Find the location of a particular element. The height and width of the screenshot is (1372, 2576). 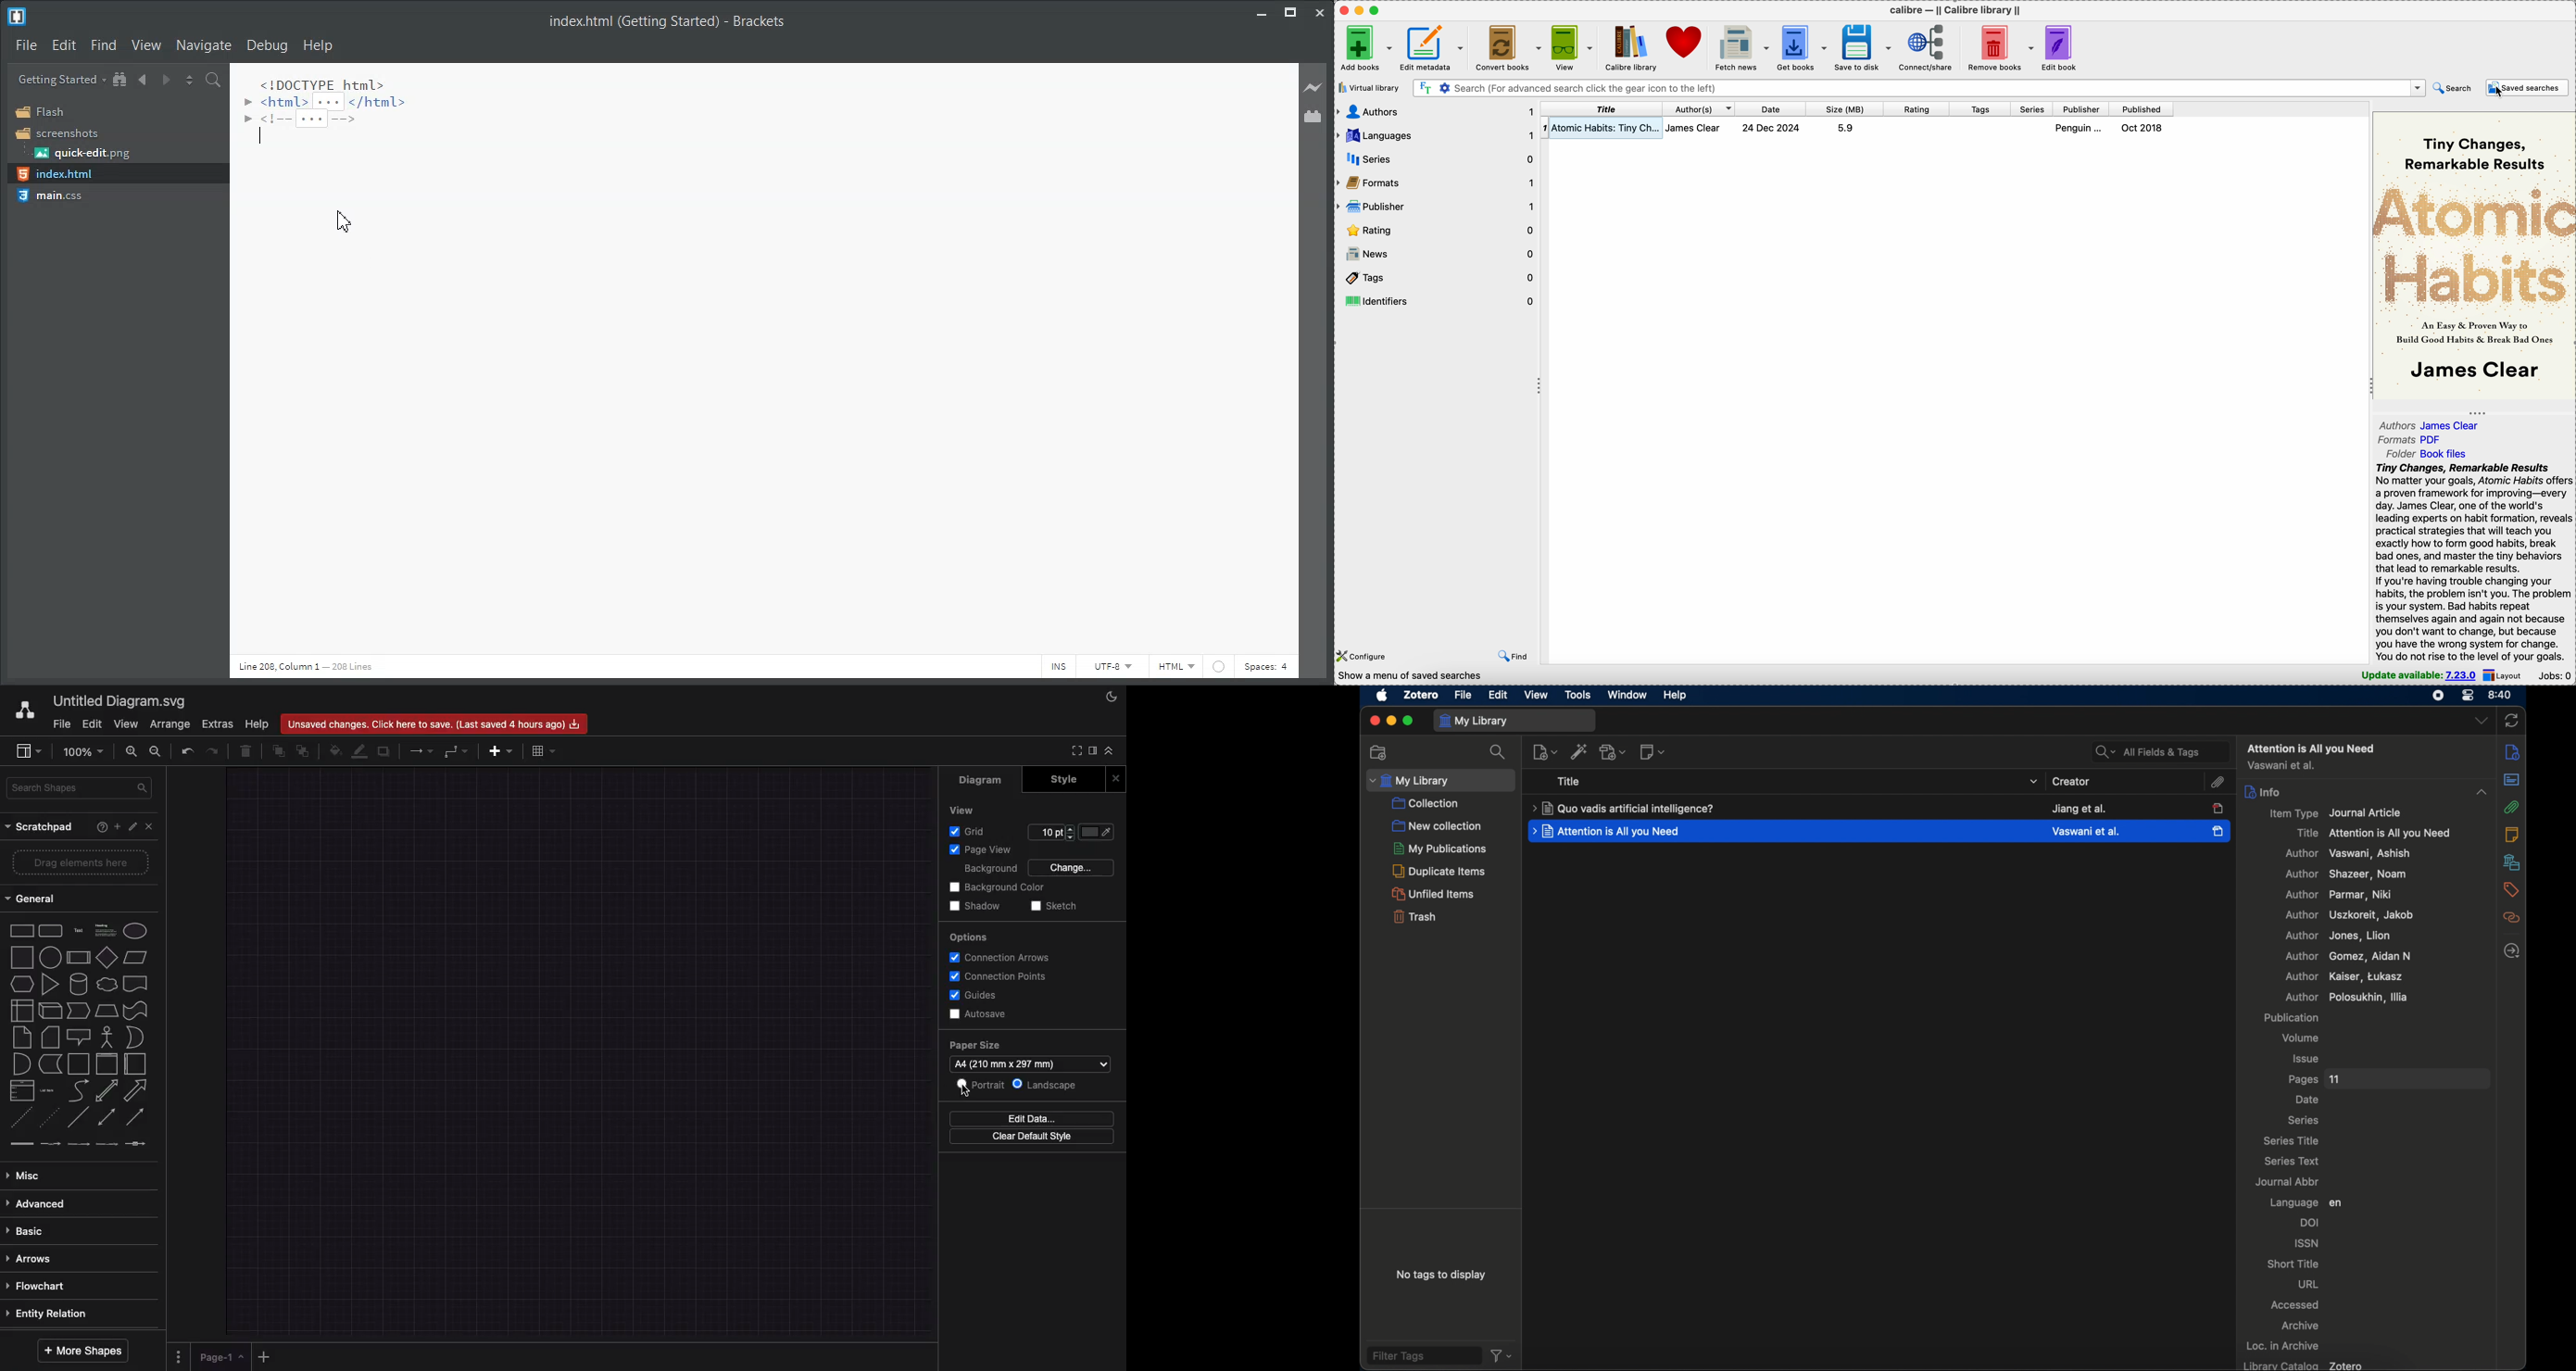

maximize is located at coordinates (1377, 10).